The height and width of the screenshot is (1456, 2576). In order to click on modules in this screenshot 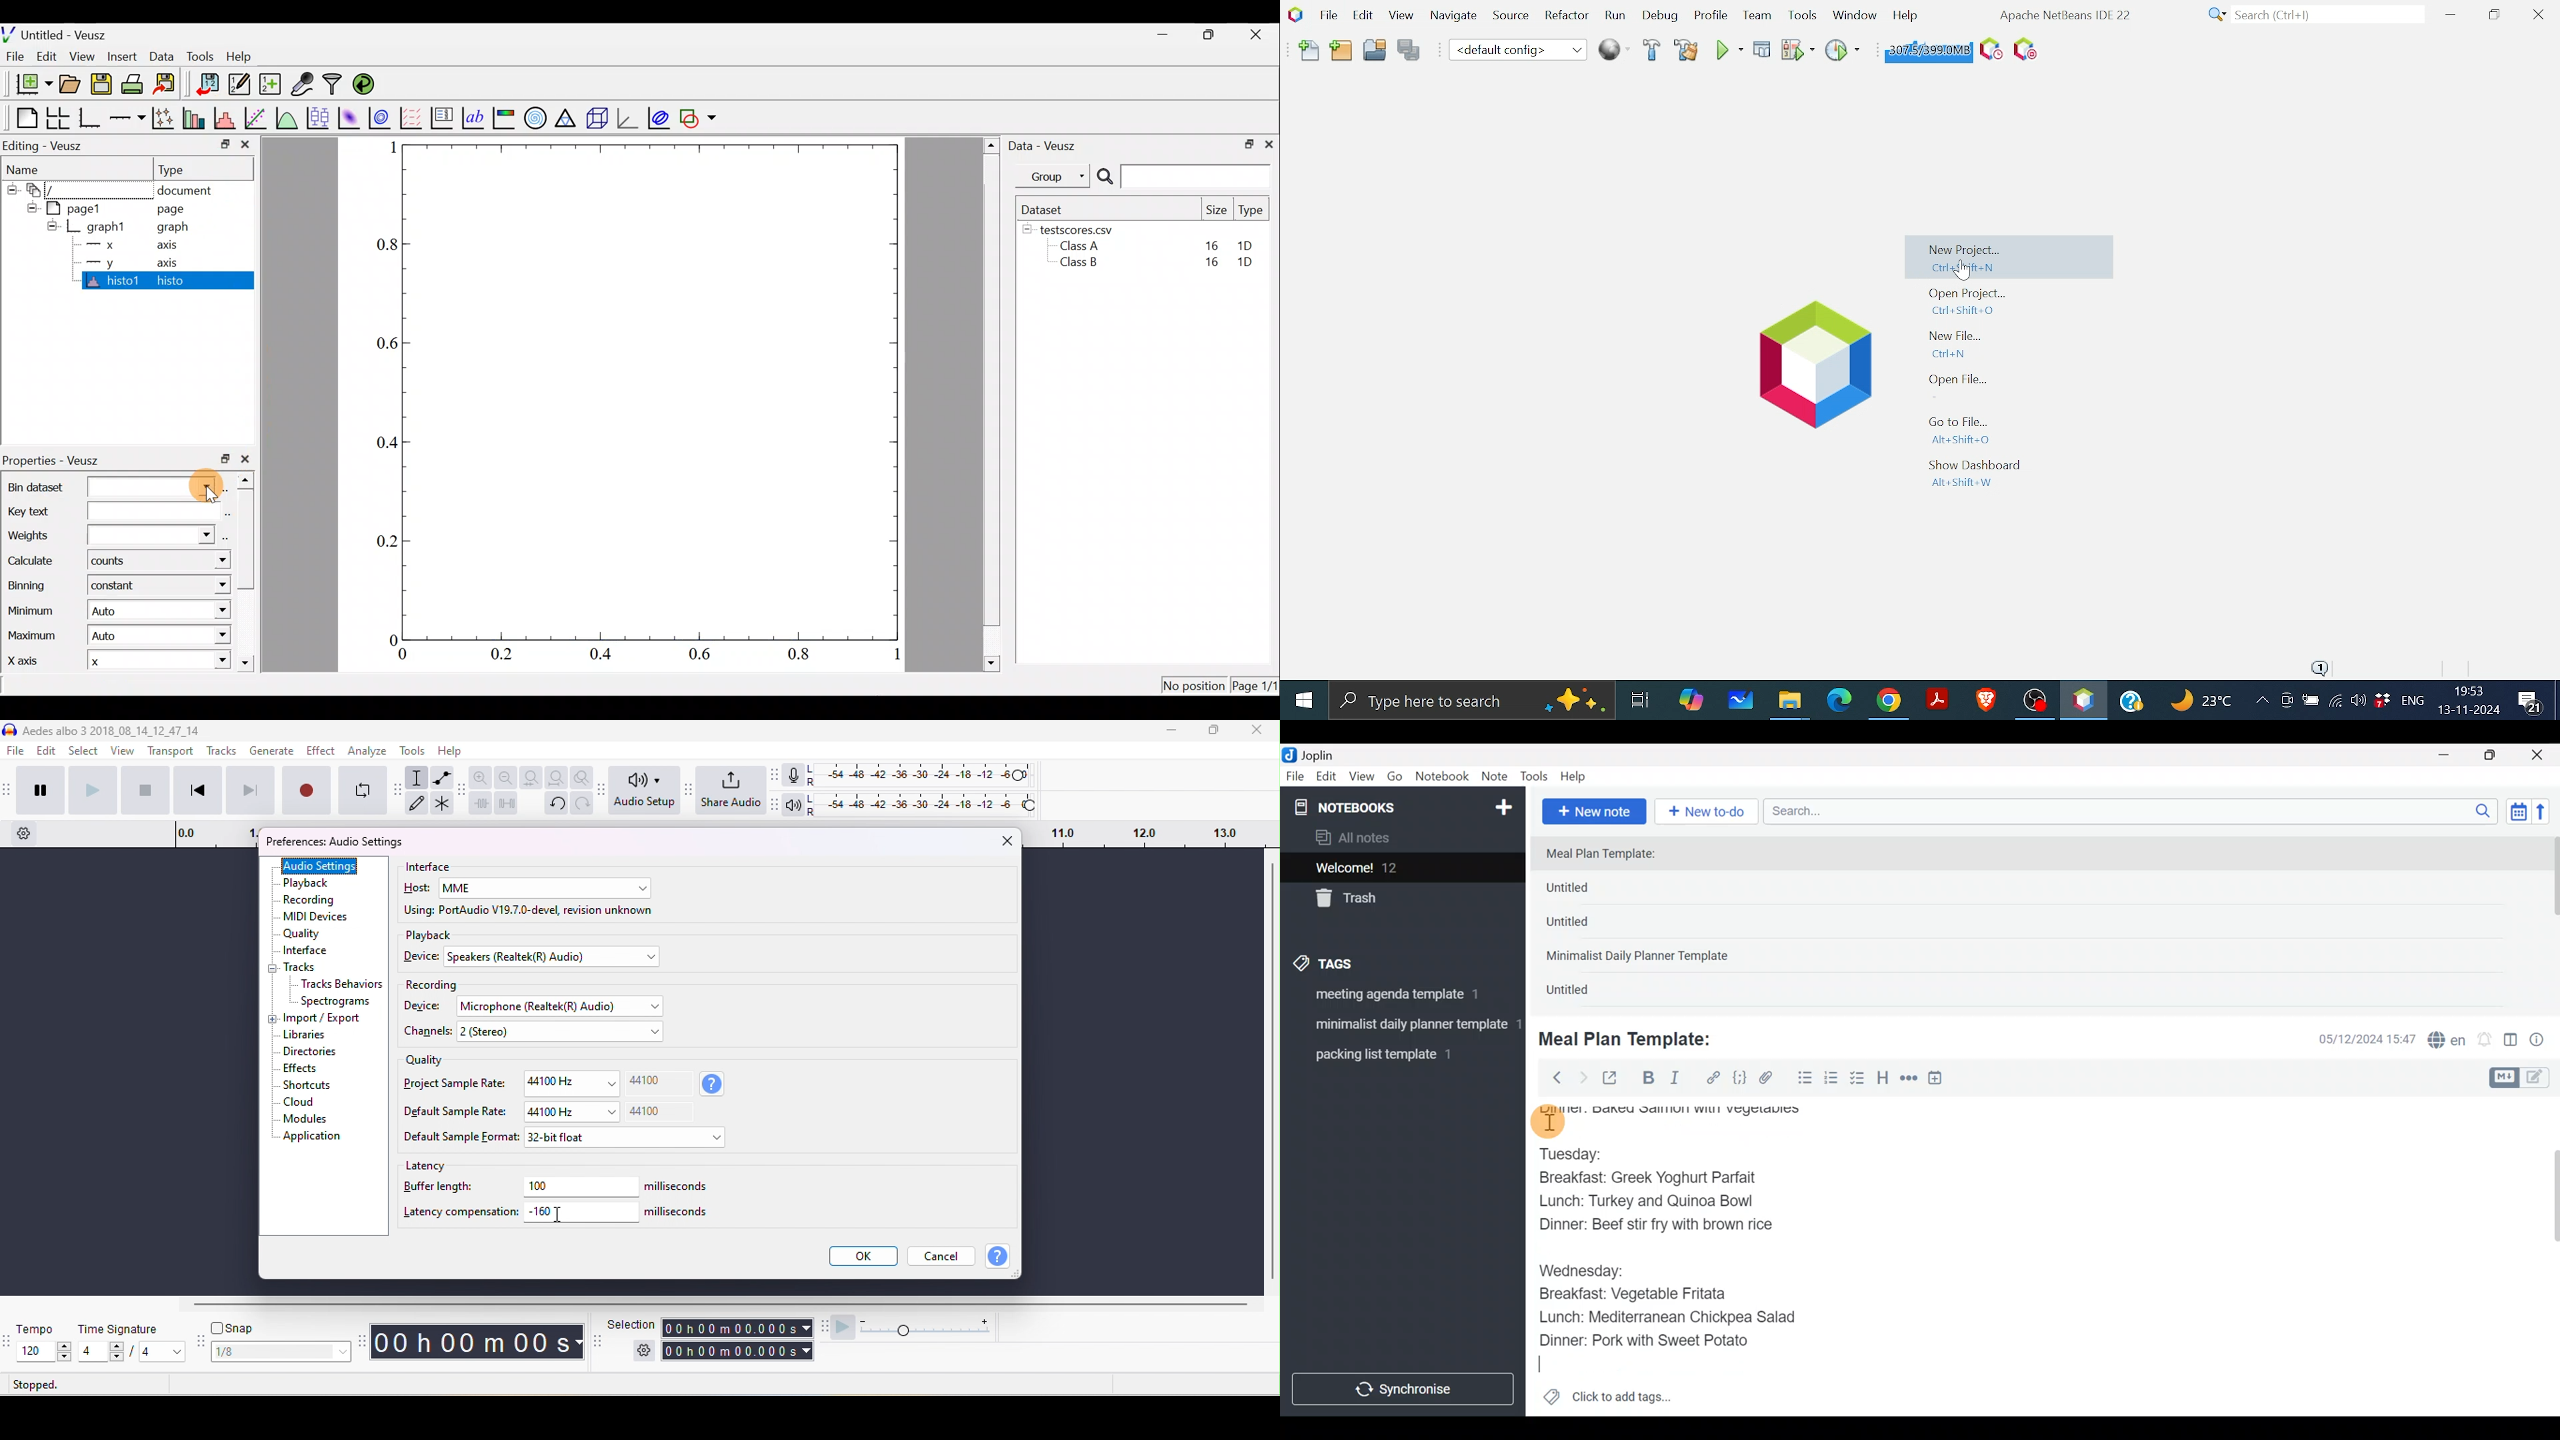, I will do `click(304, 1119)`.